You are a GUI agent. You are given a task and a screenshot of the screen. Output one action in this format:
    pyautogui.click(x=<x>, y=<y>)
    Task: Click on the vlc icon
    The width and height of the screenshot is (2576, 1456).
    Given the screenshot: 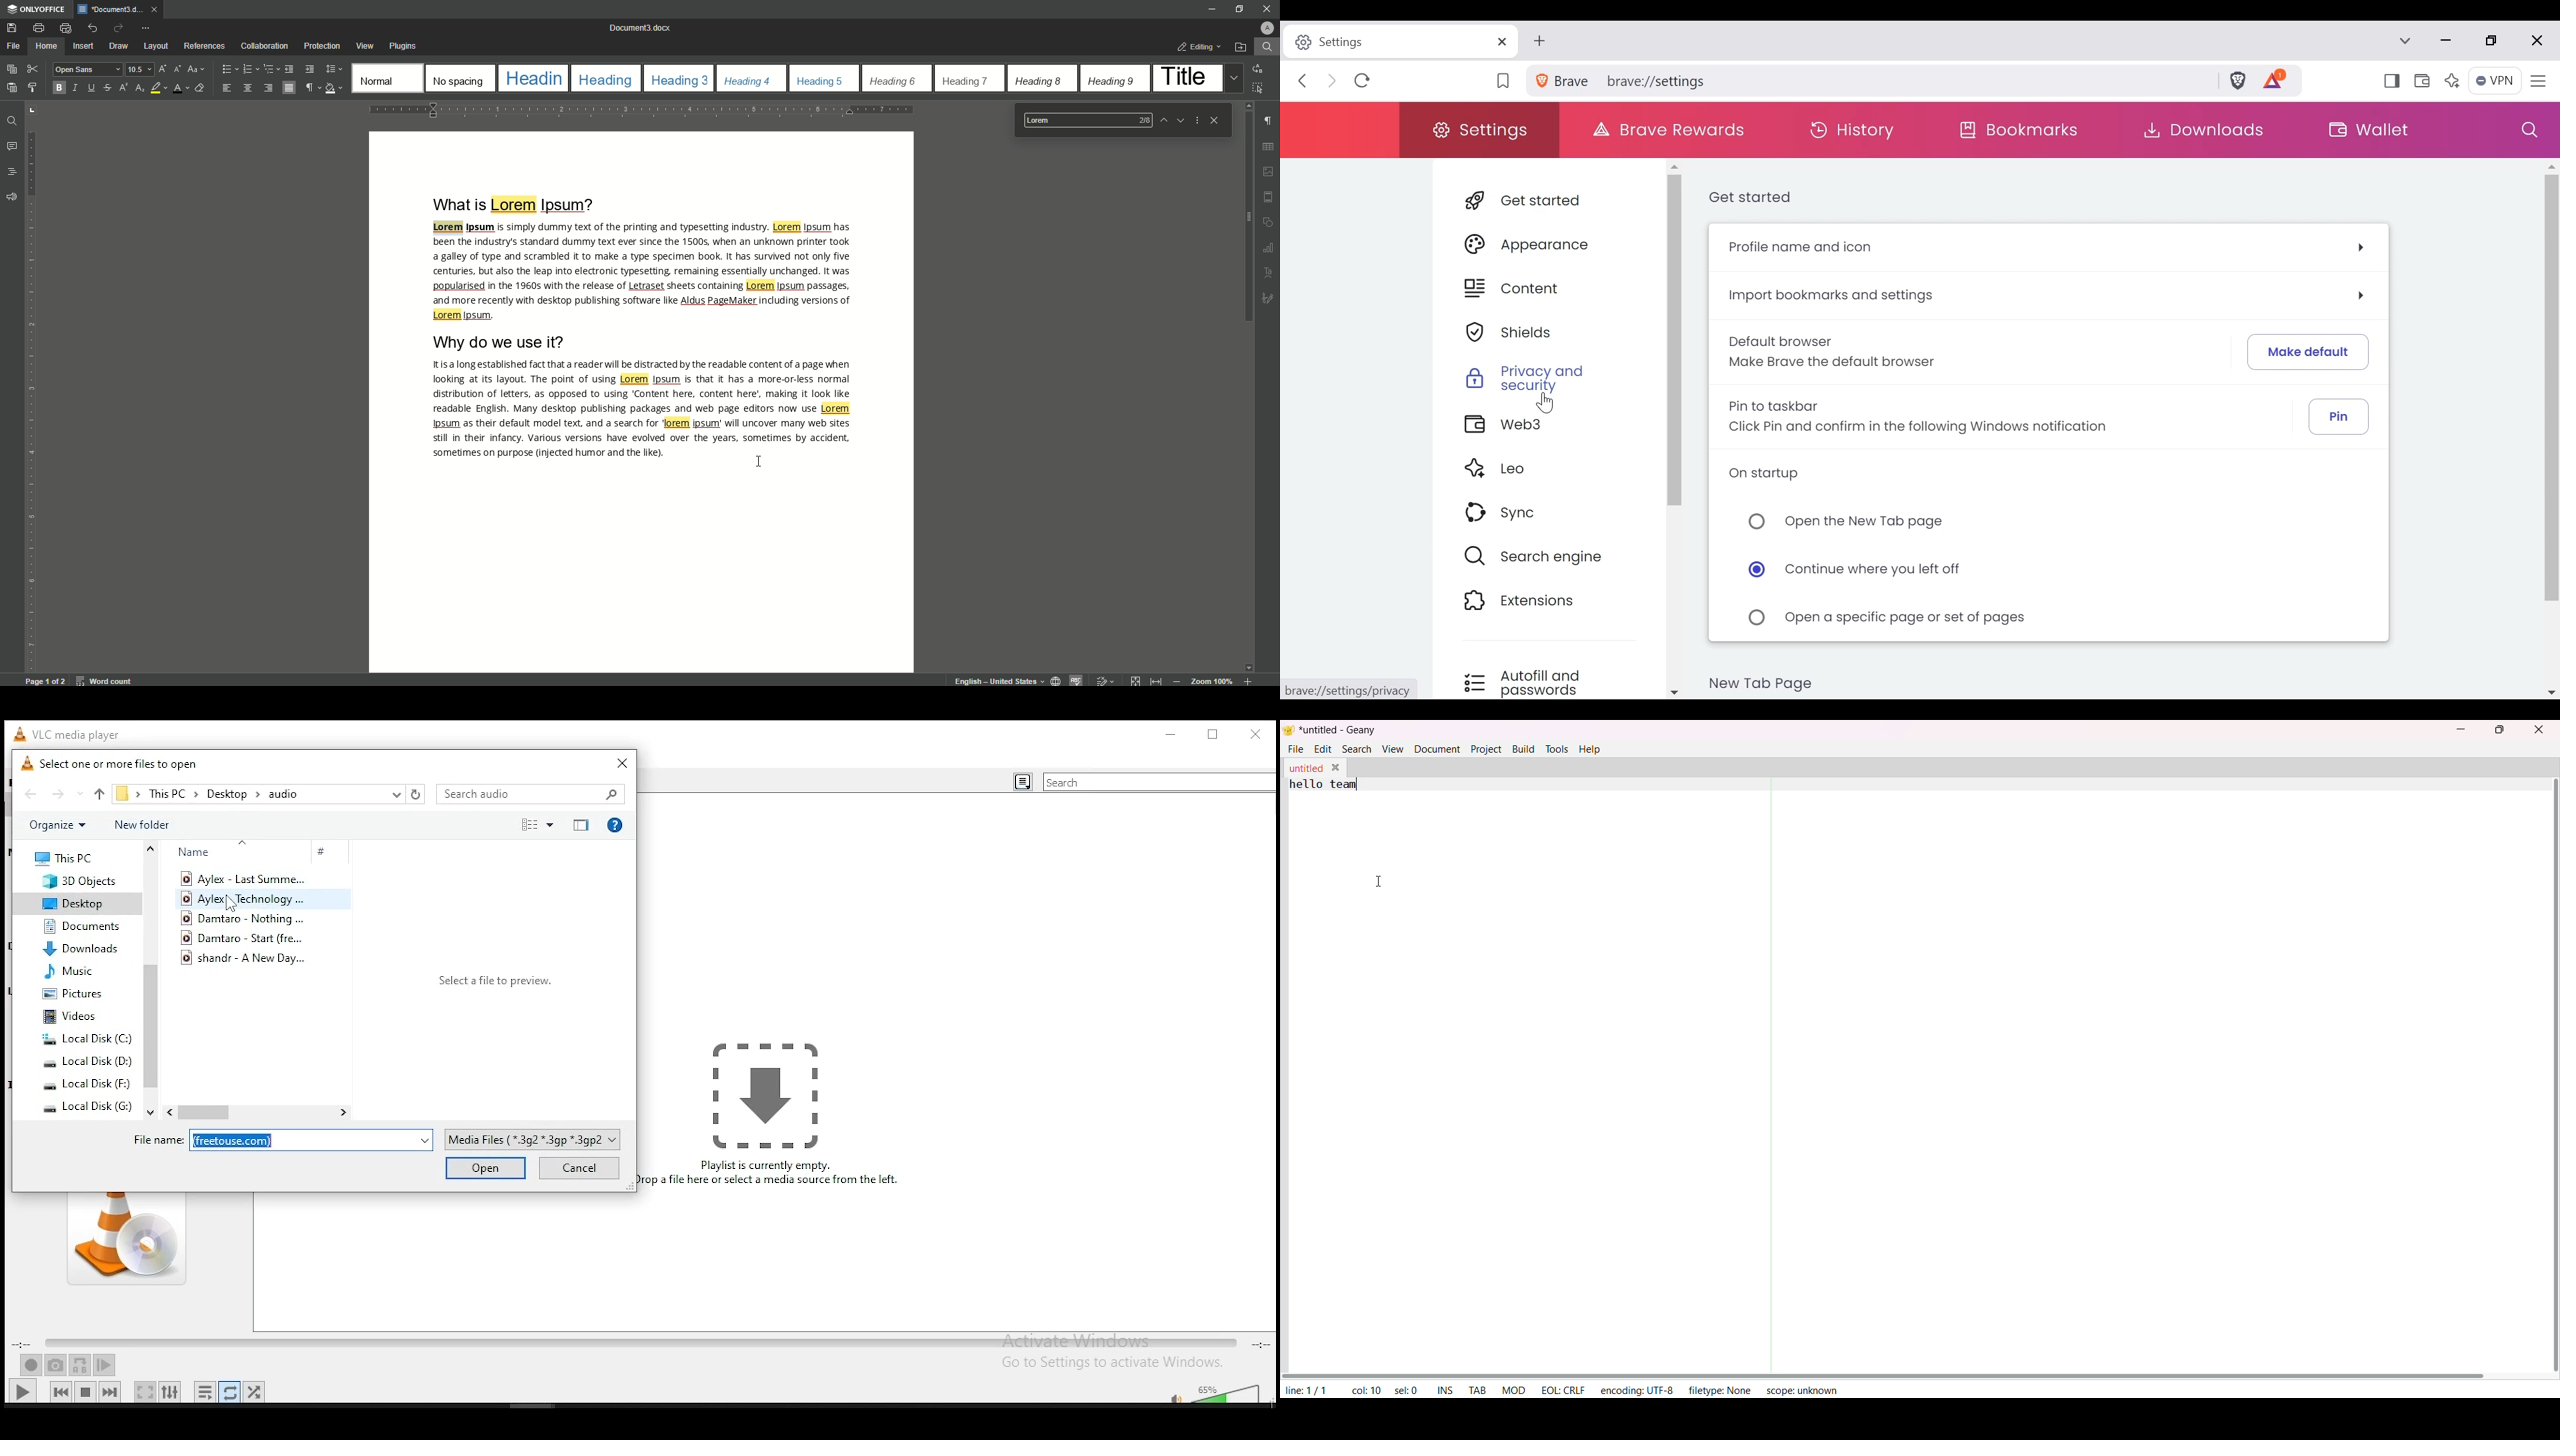 What is the action you would take?
    pyautogui.click(x=16, y=732)
    